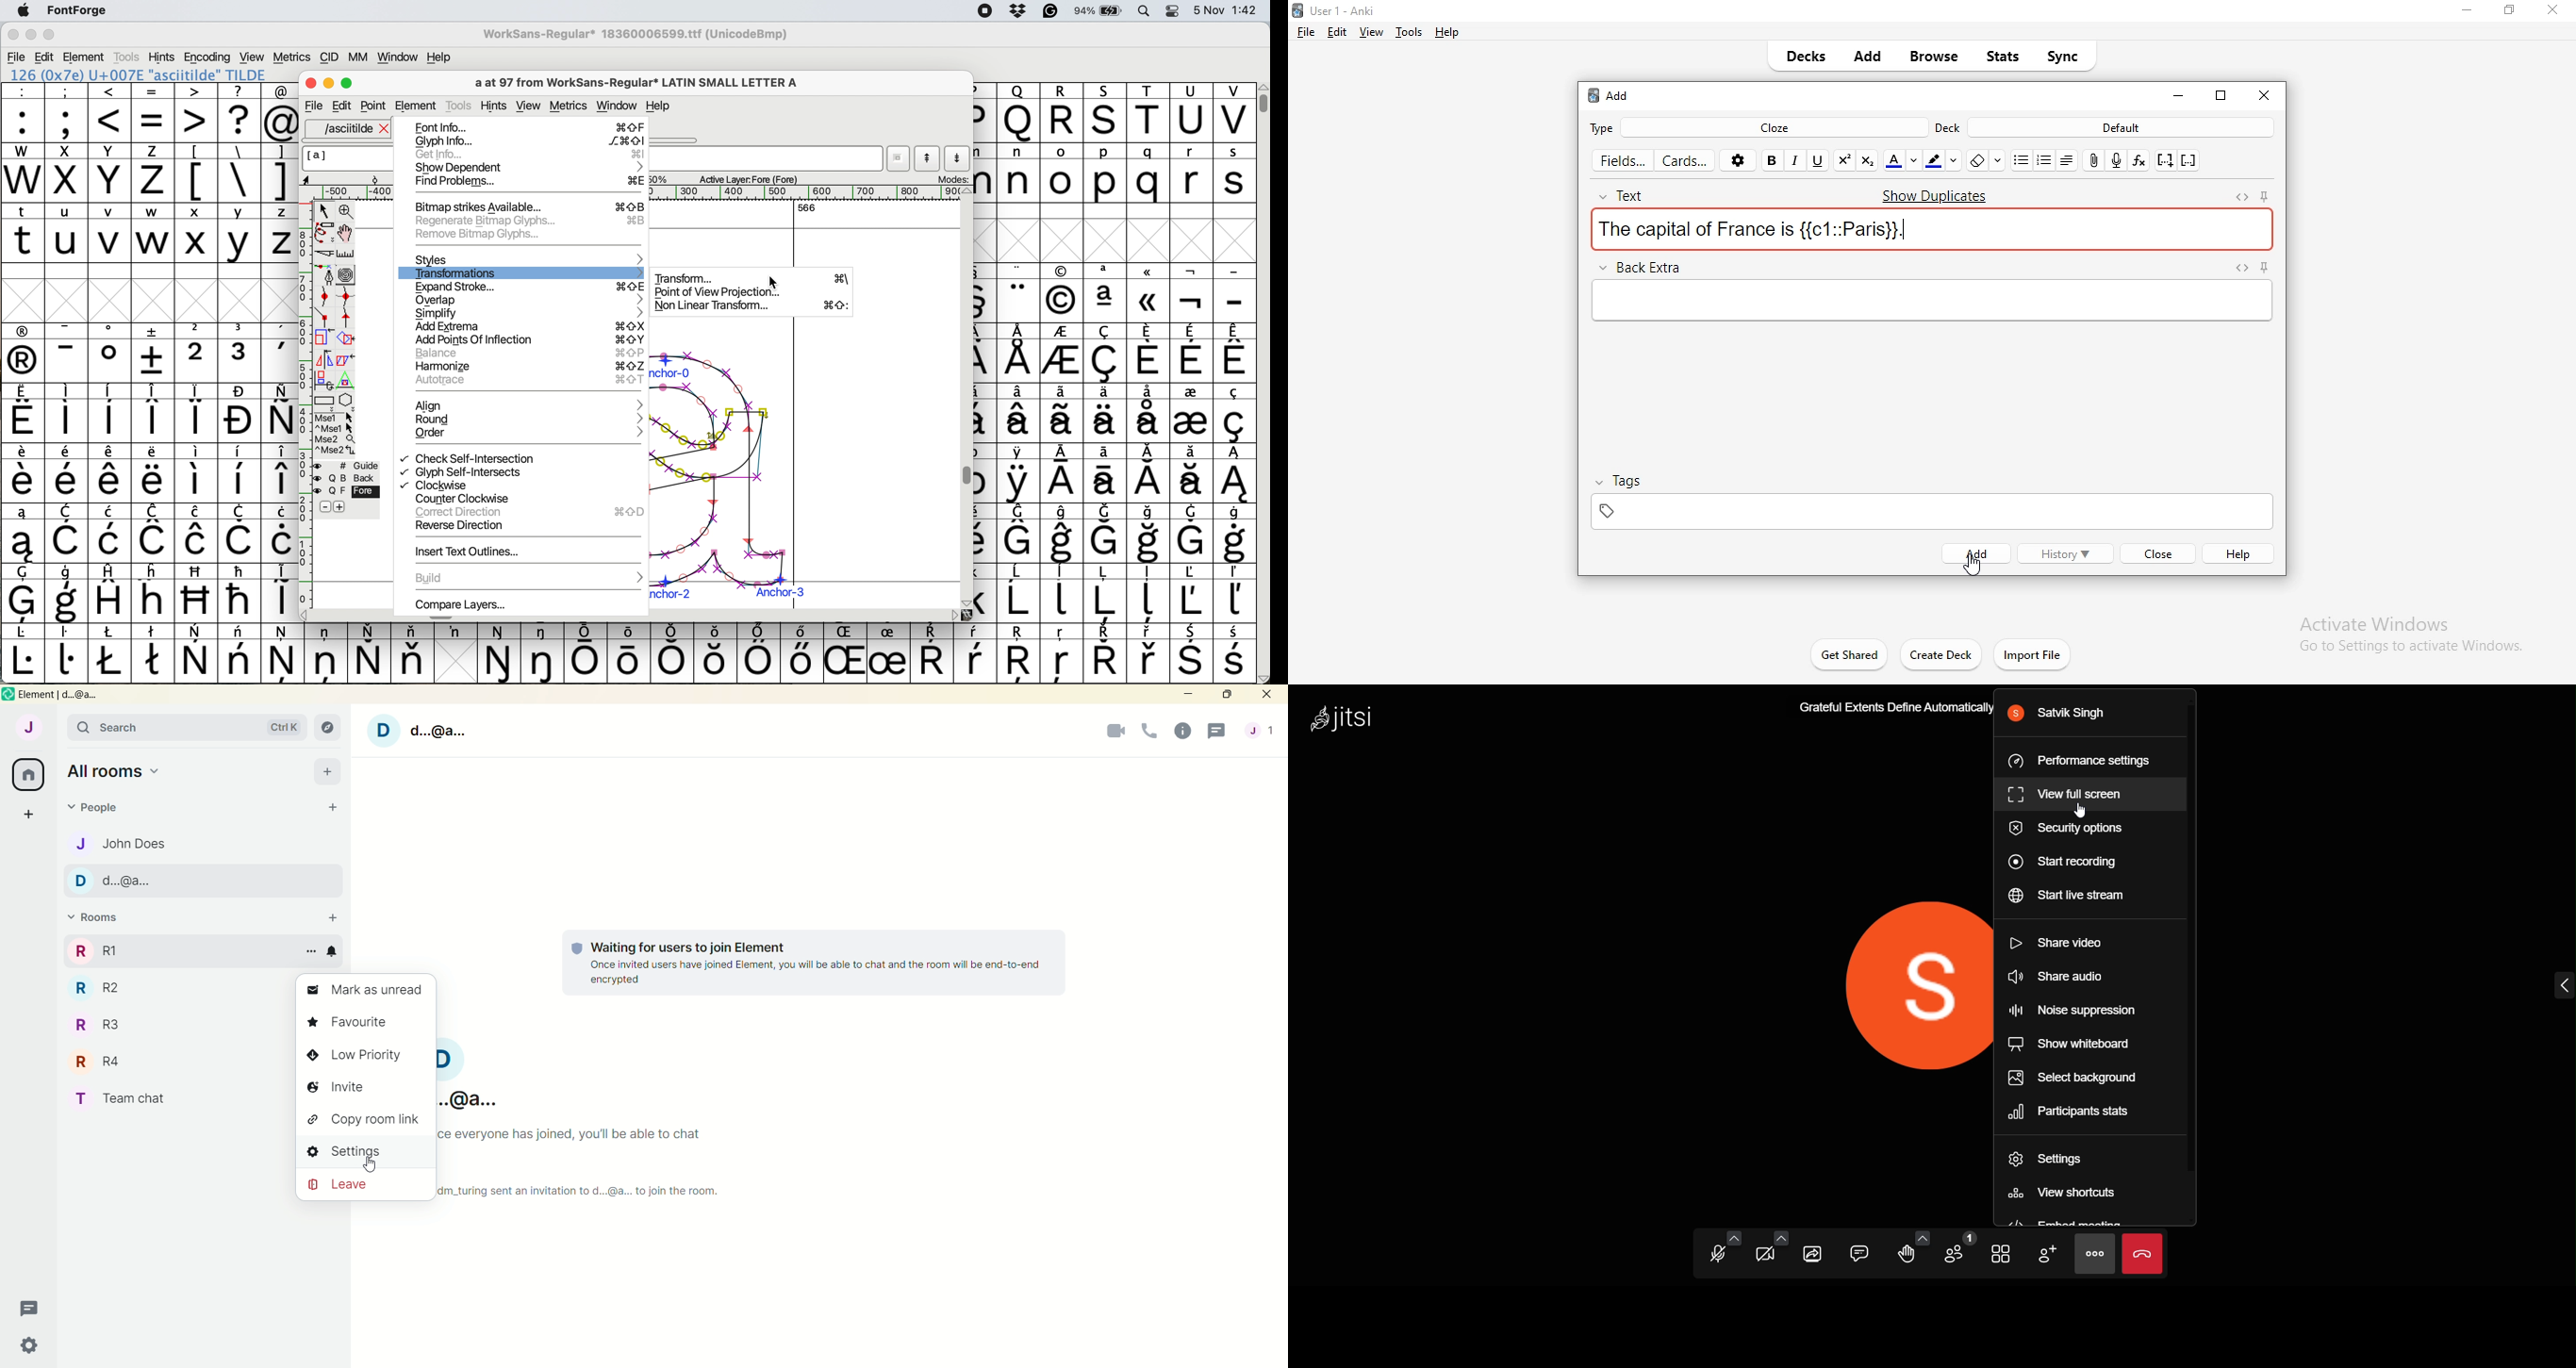 This screenshot has width=2576, height=1372. What do you see at coordinates (59, 695) in the screenshot?
I see `Element | d..@a...` at bounding box center [59, 695].